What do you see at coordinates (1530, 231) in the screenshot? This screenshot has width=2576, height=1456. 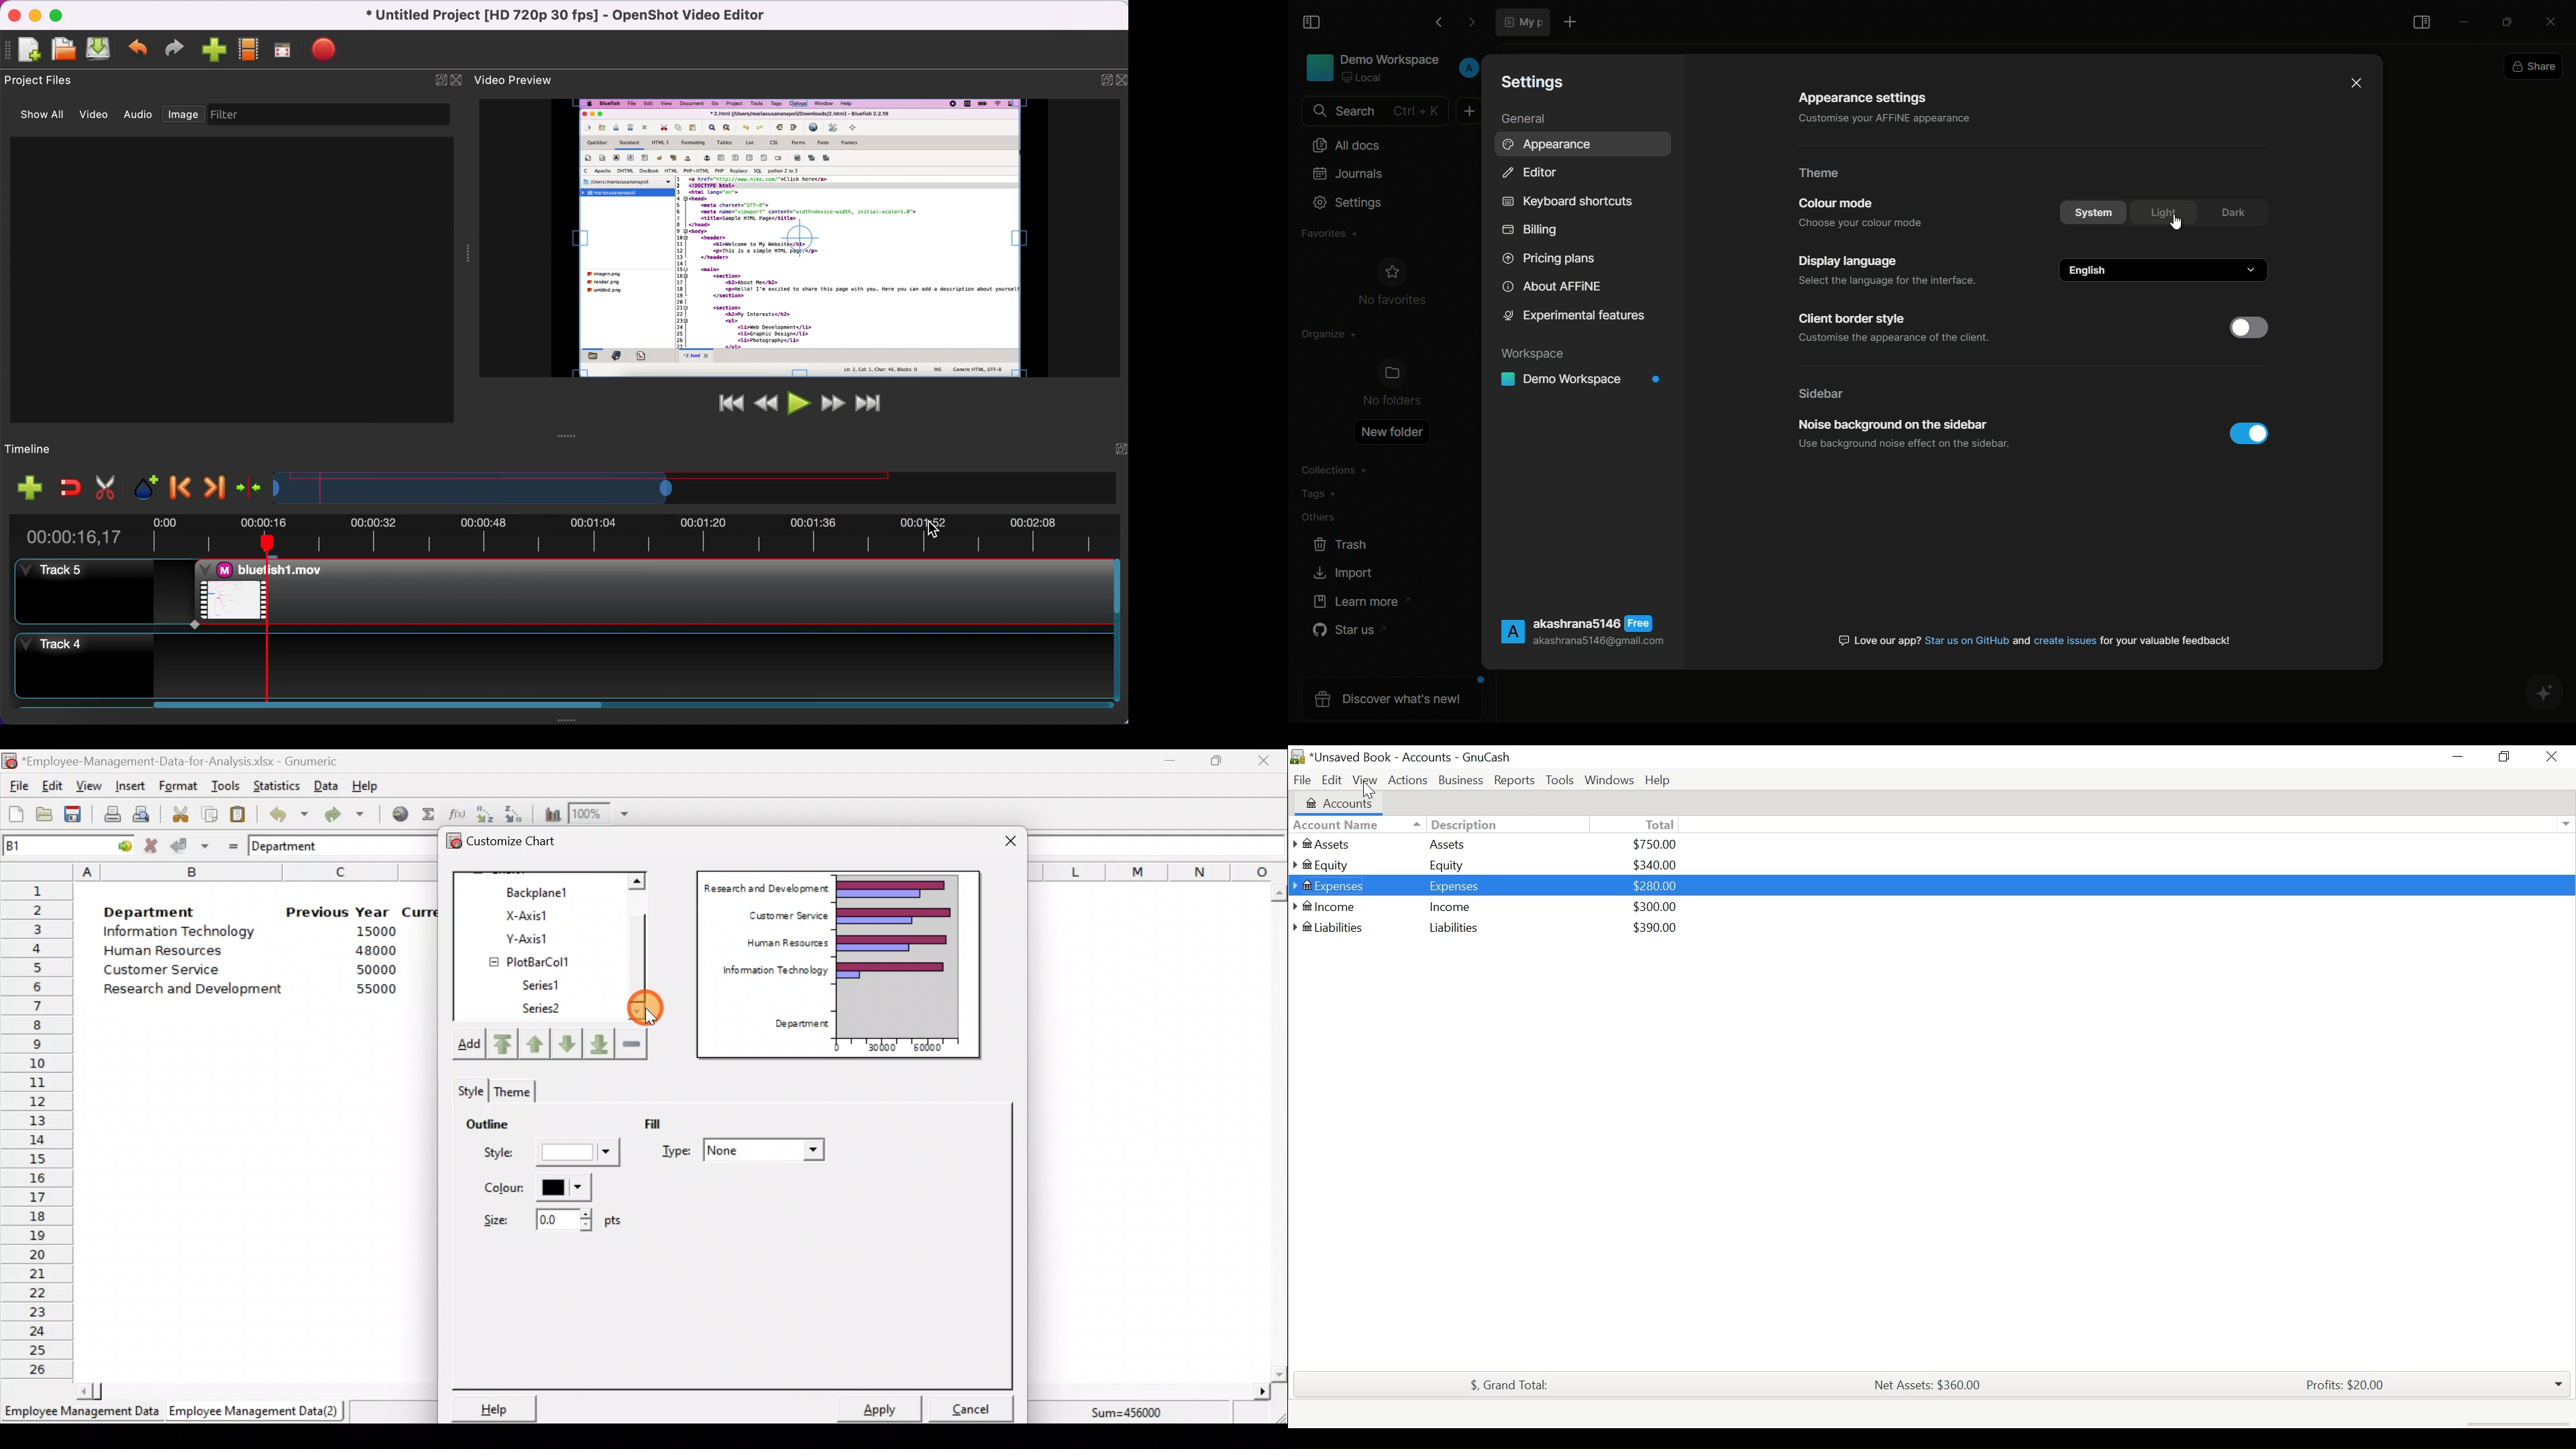 I see `billing` at bounding box center [1530, 231].